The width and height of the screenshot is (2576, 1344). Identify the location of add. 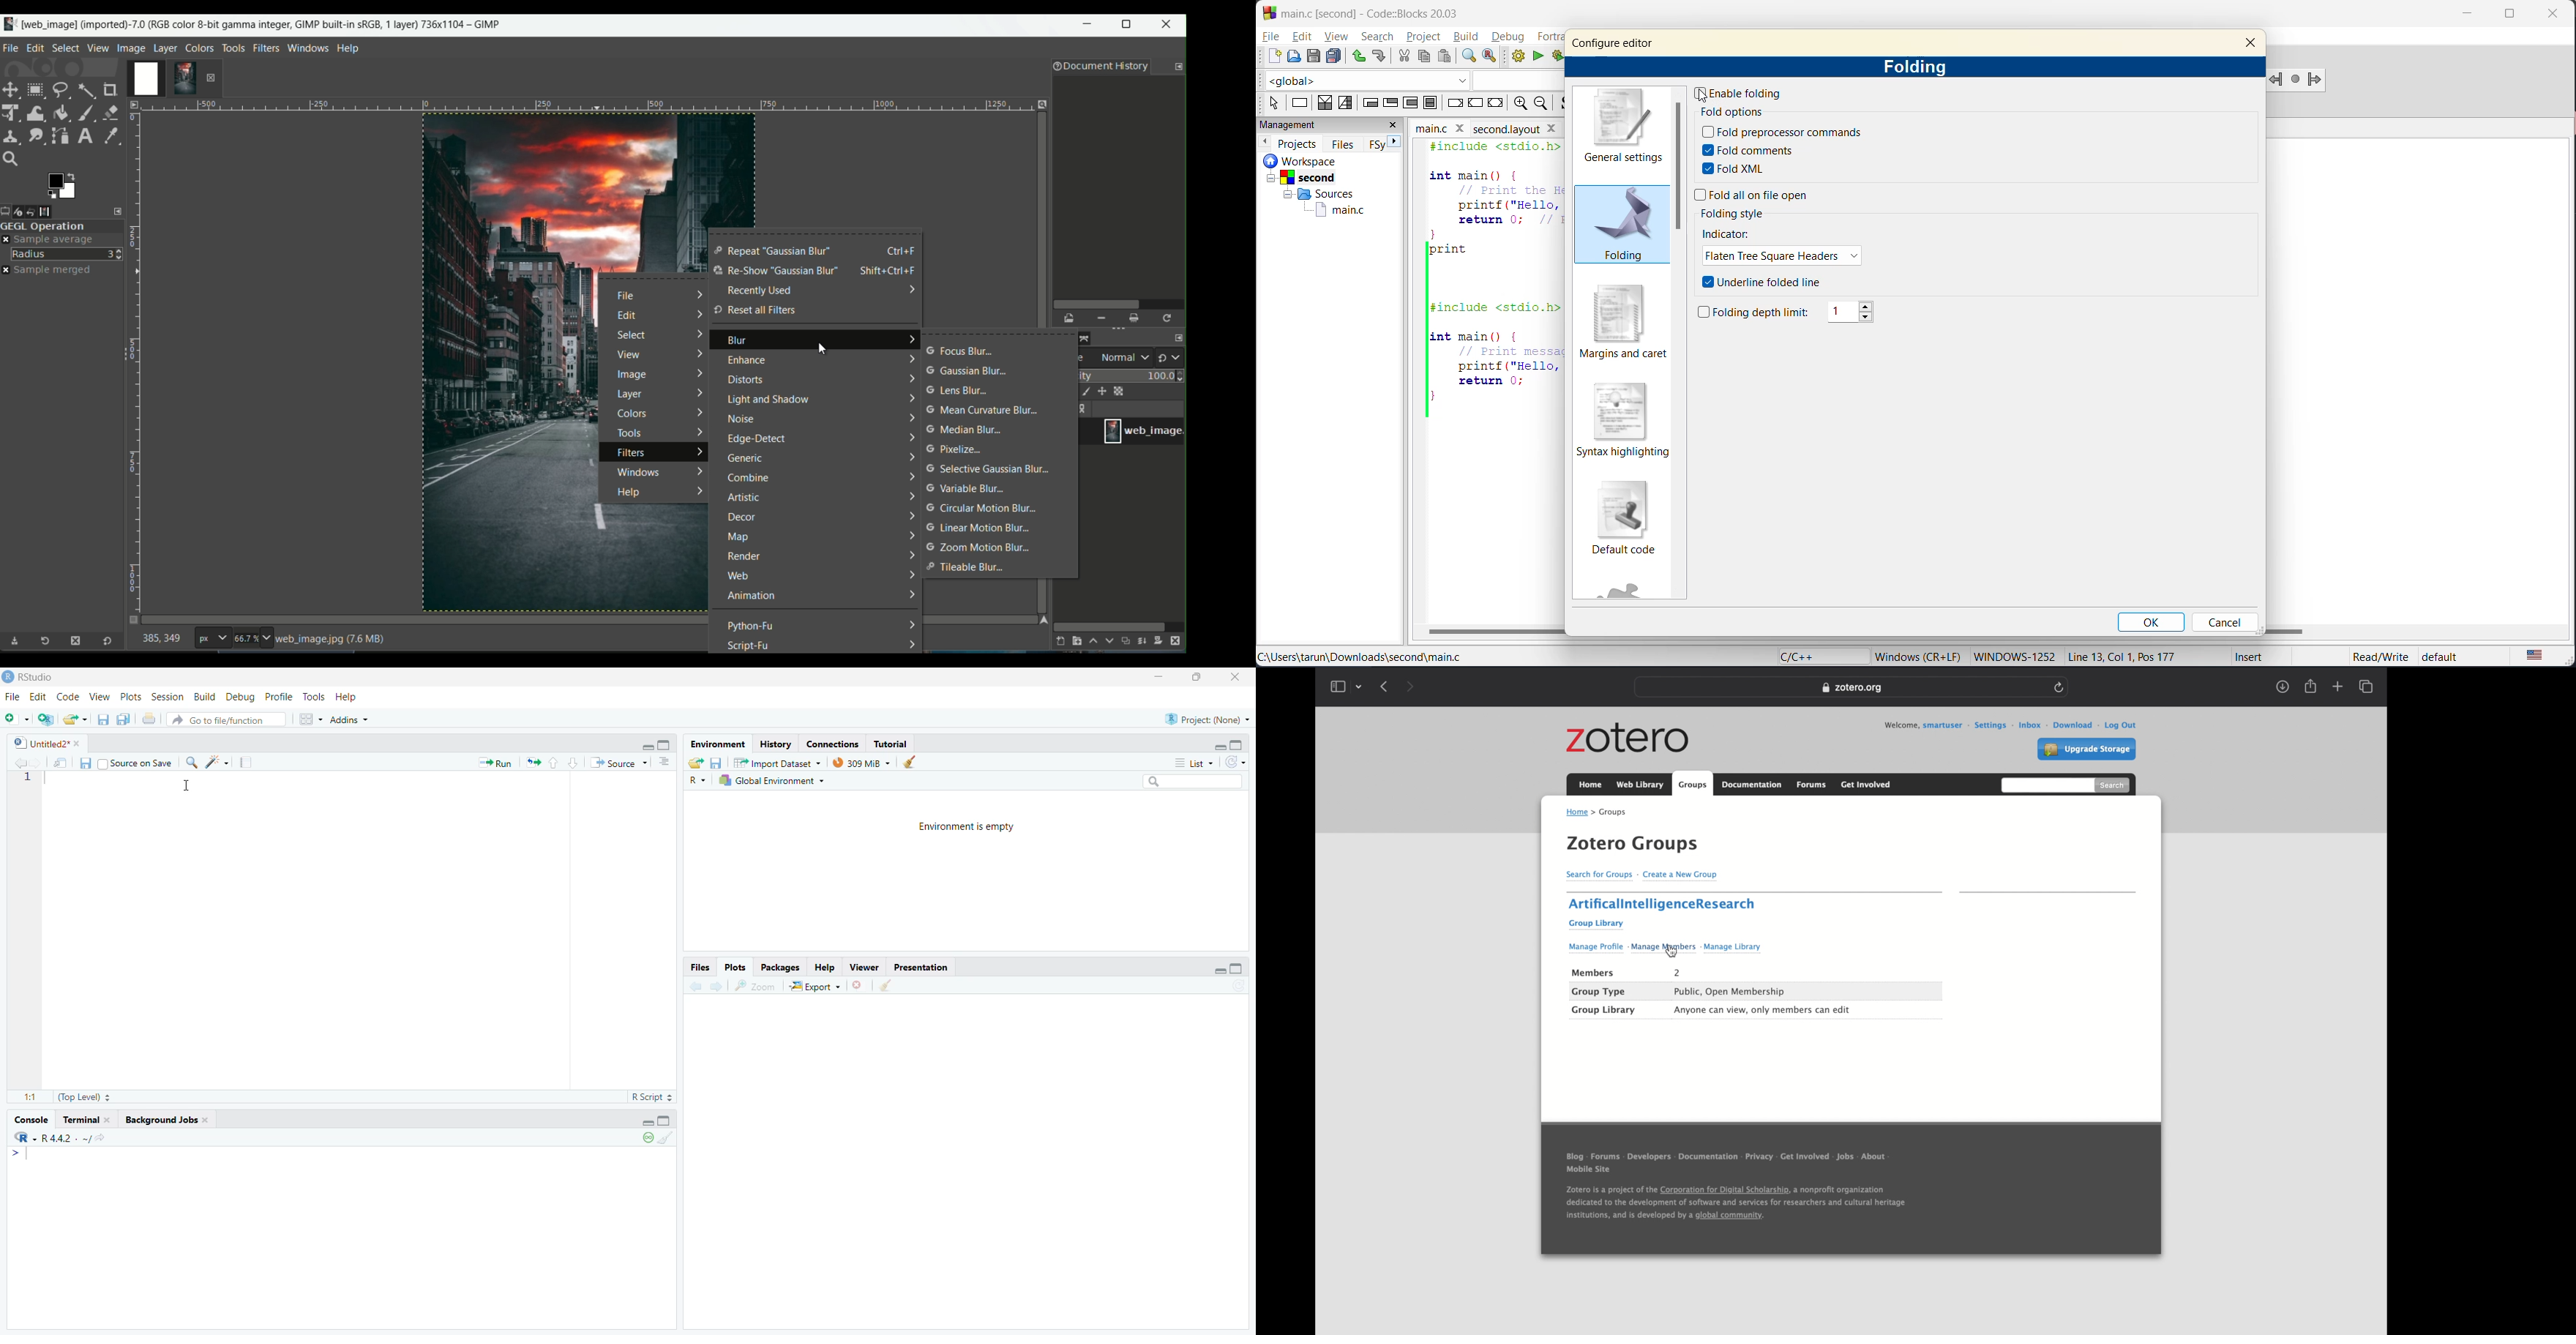
(15, 720).